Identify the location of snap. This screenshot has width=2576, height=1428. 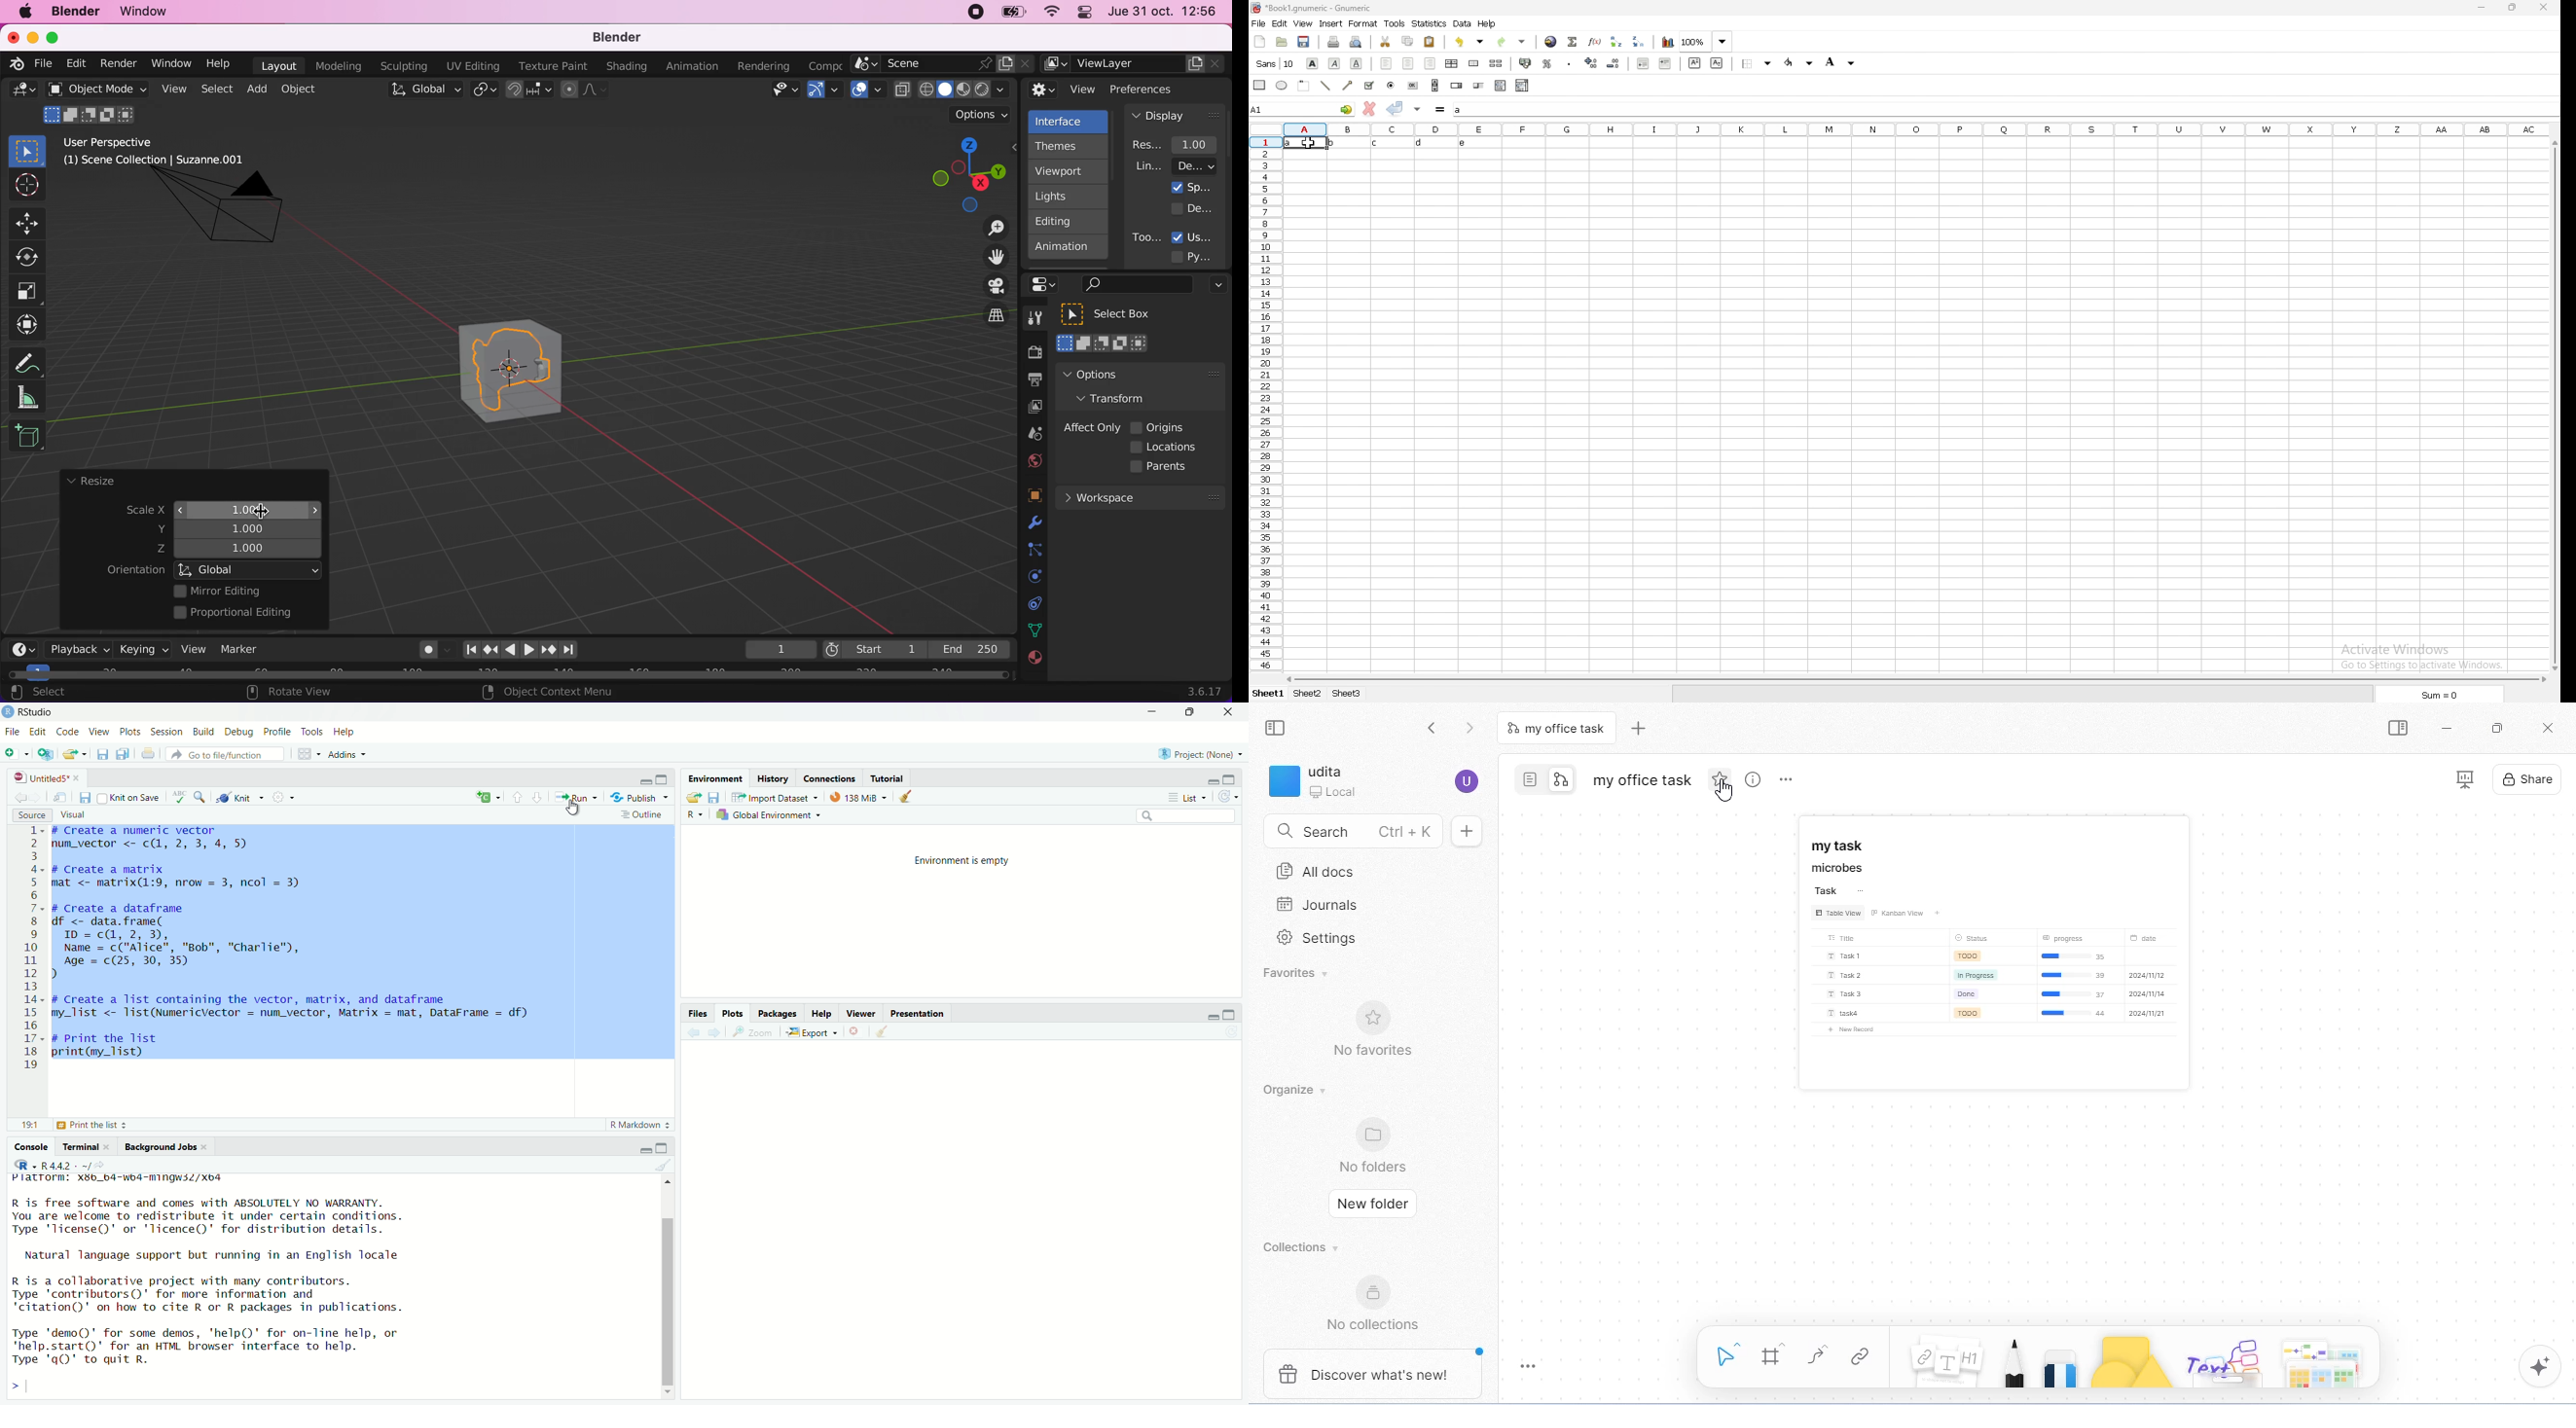
(531, 90).